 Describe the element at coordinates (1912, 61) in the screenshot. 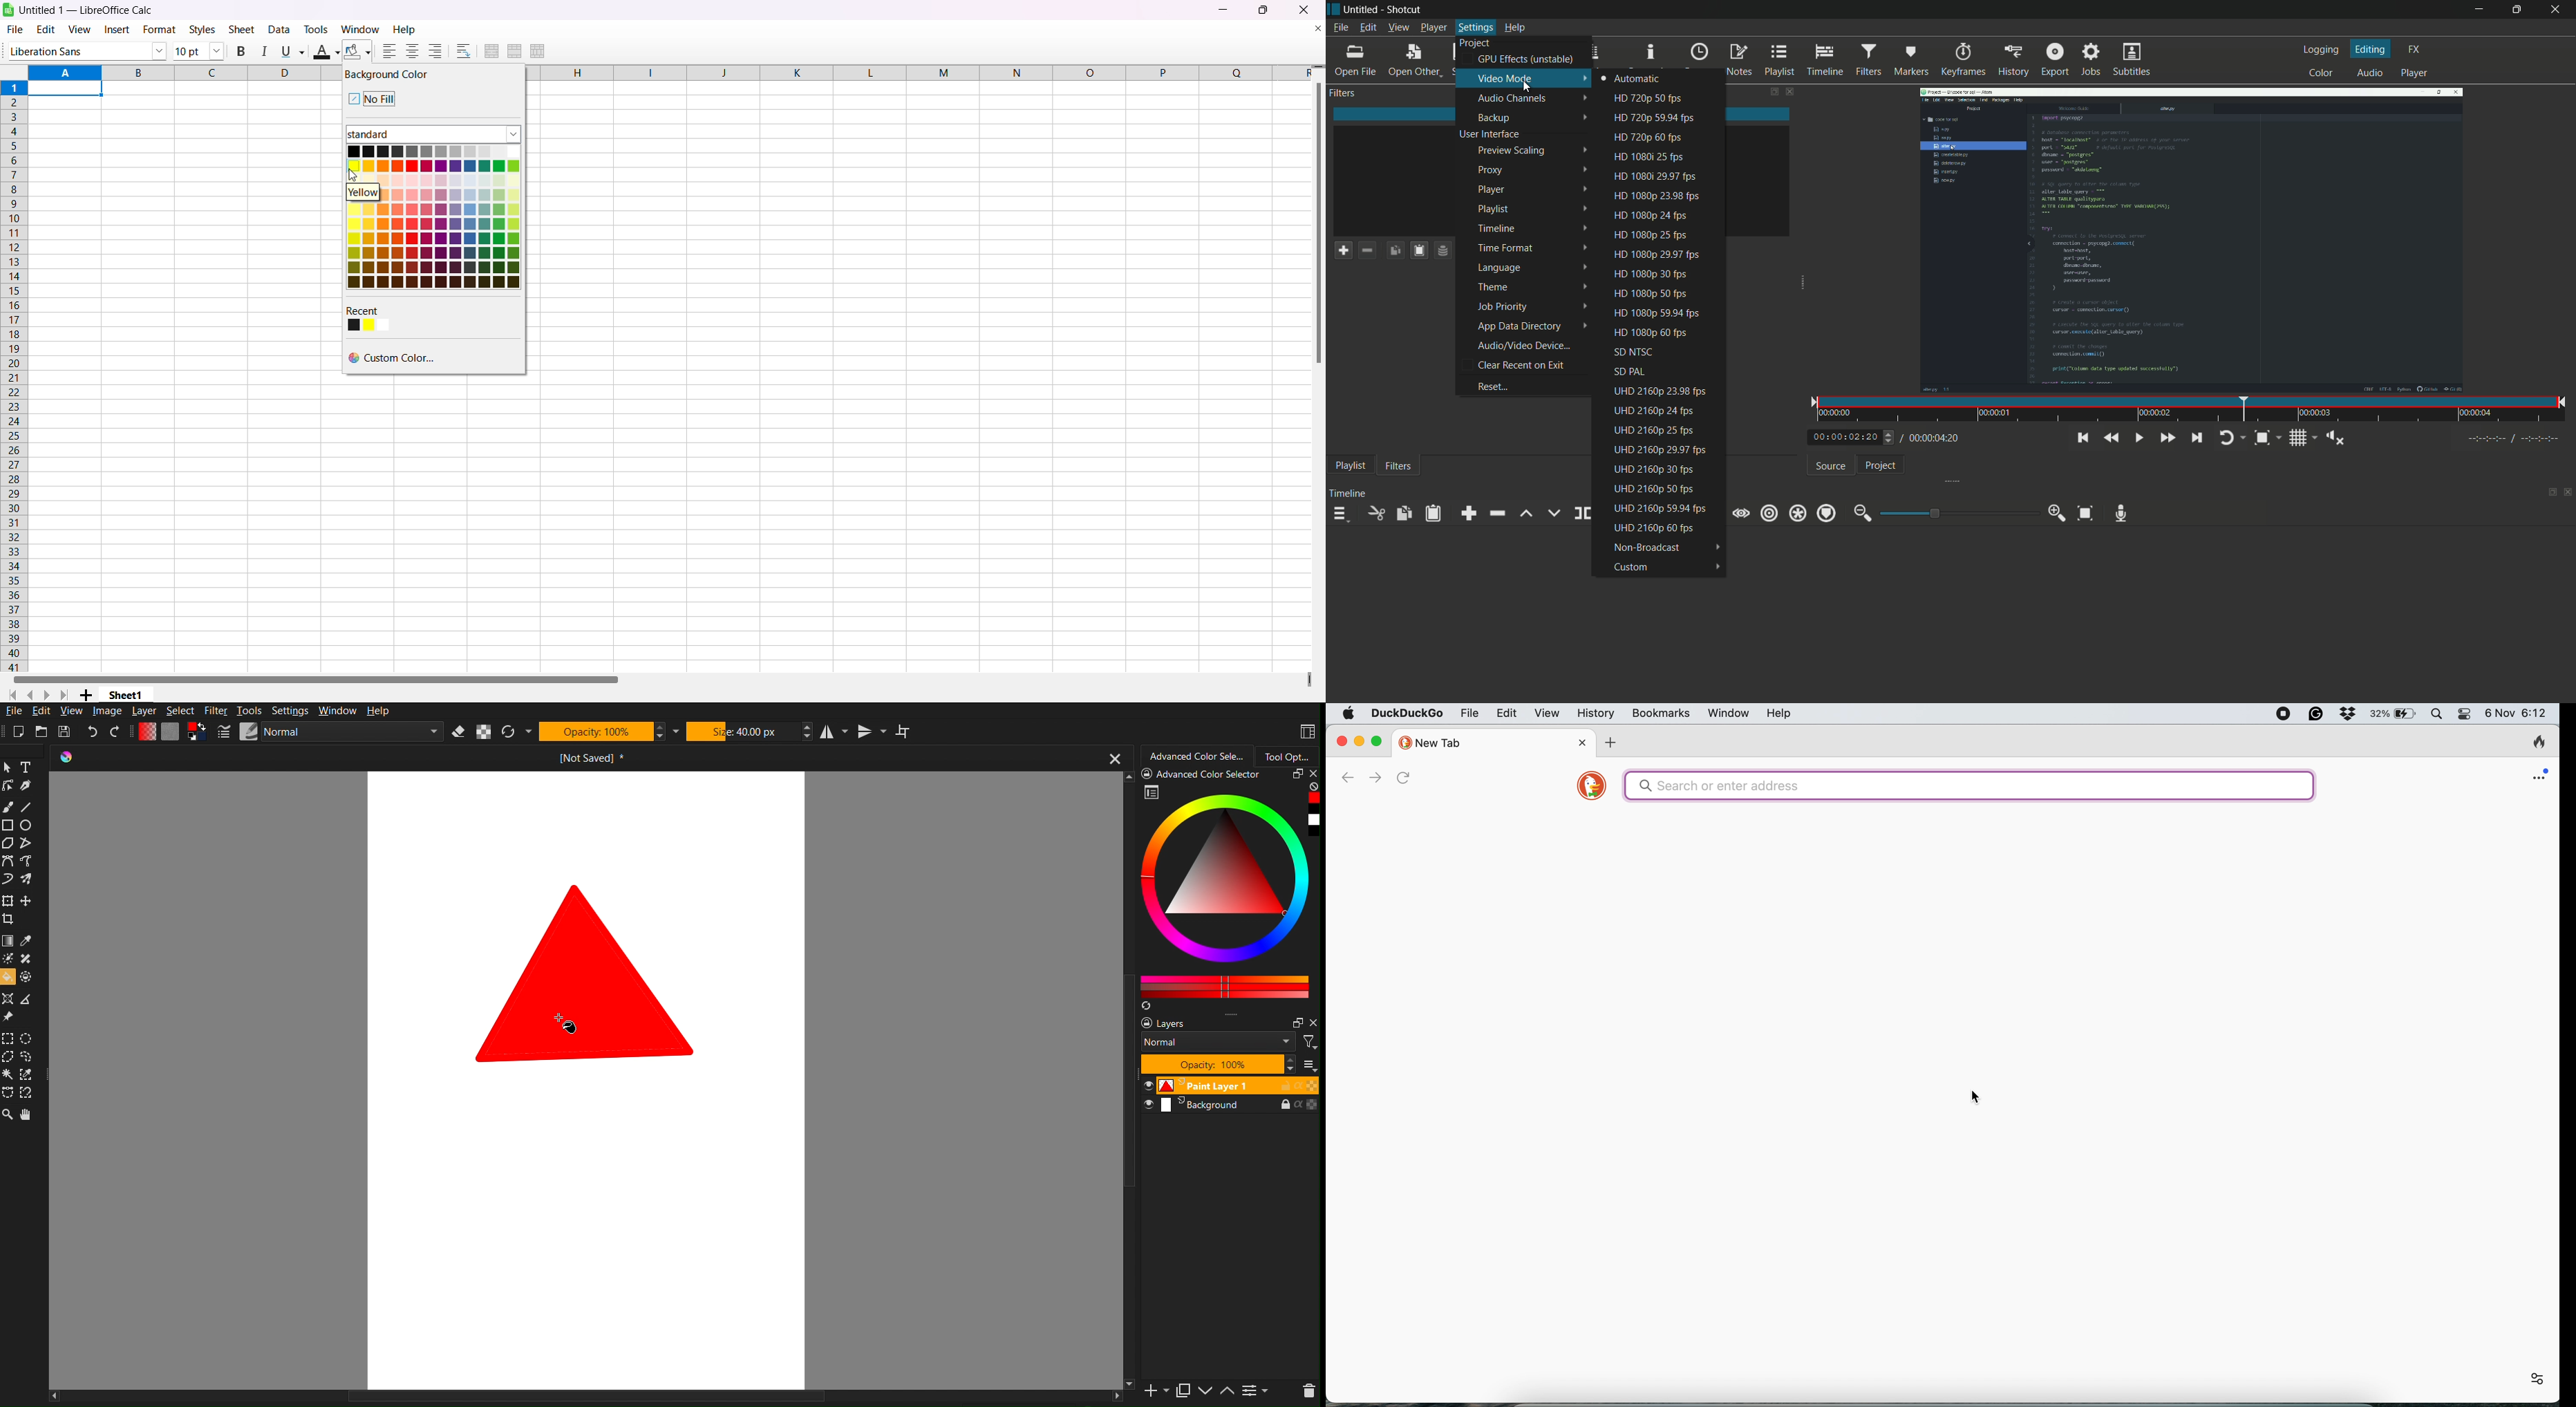

I see `markers` at that location.